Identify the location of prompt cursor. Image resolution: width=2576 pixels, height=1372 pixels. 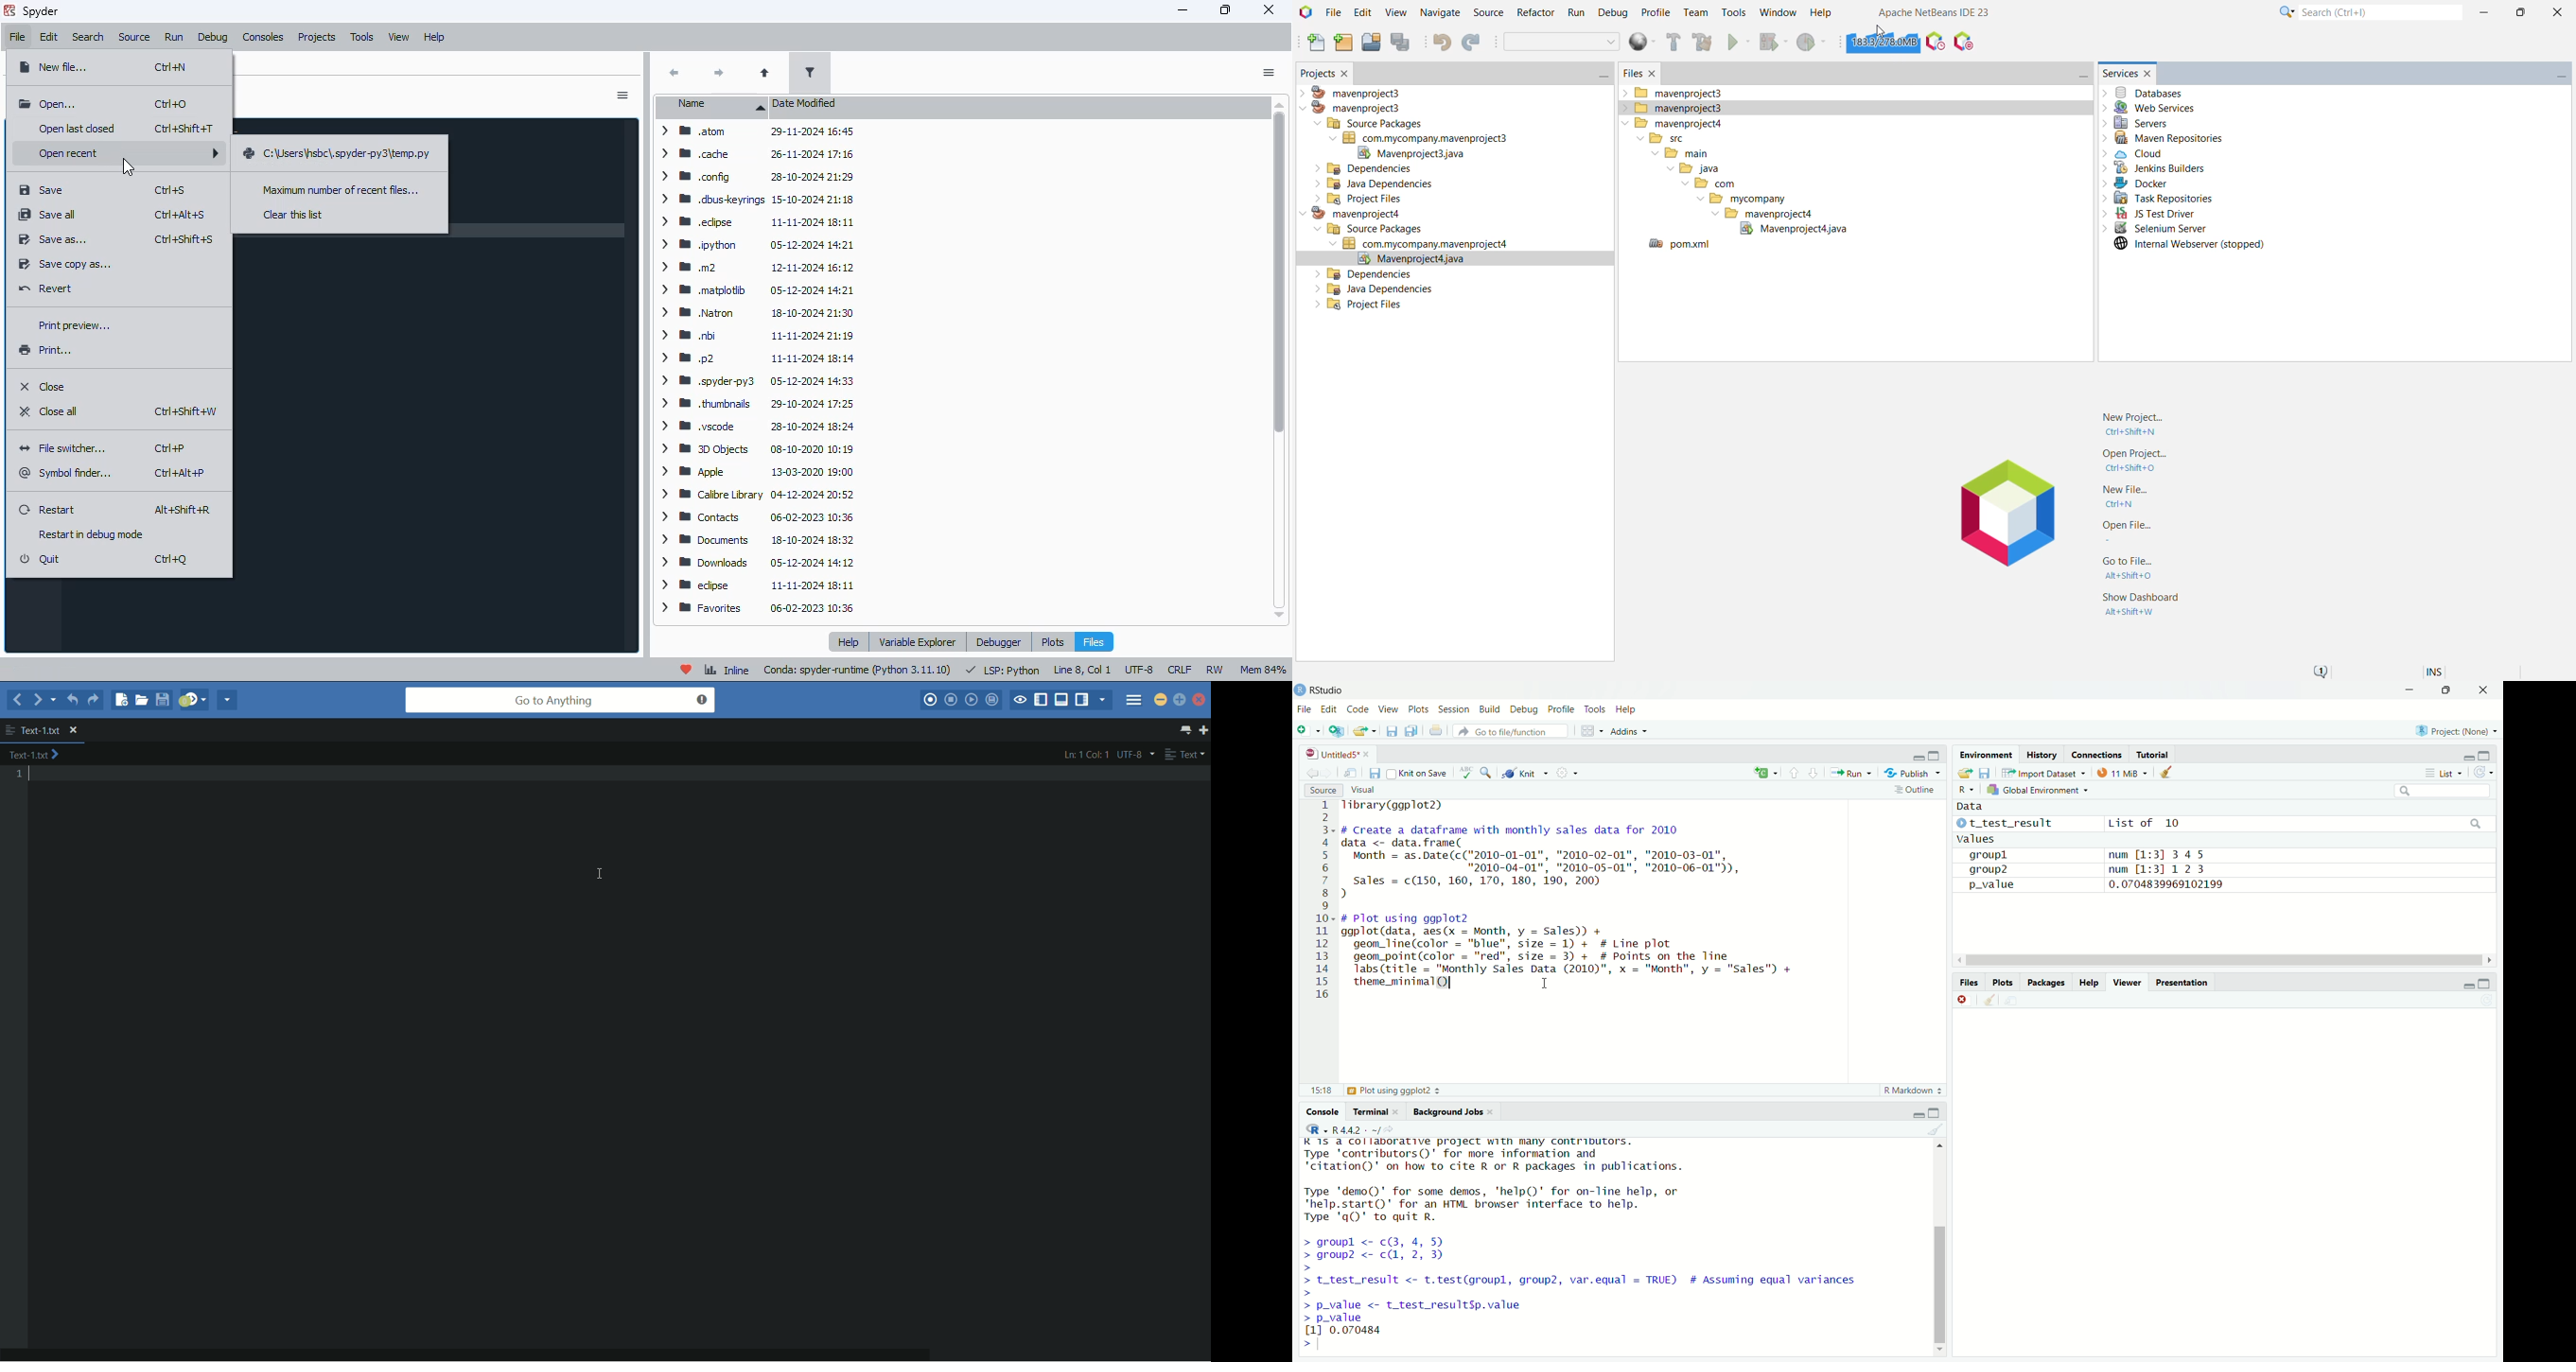
(1314, 1344).